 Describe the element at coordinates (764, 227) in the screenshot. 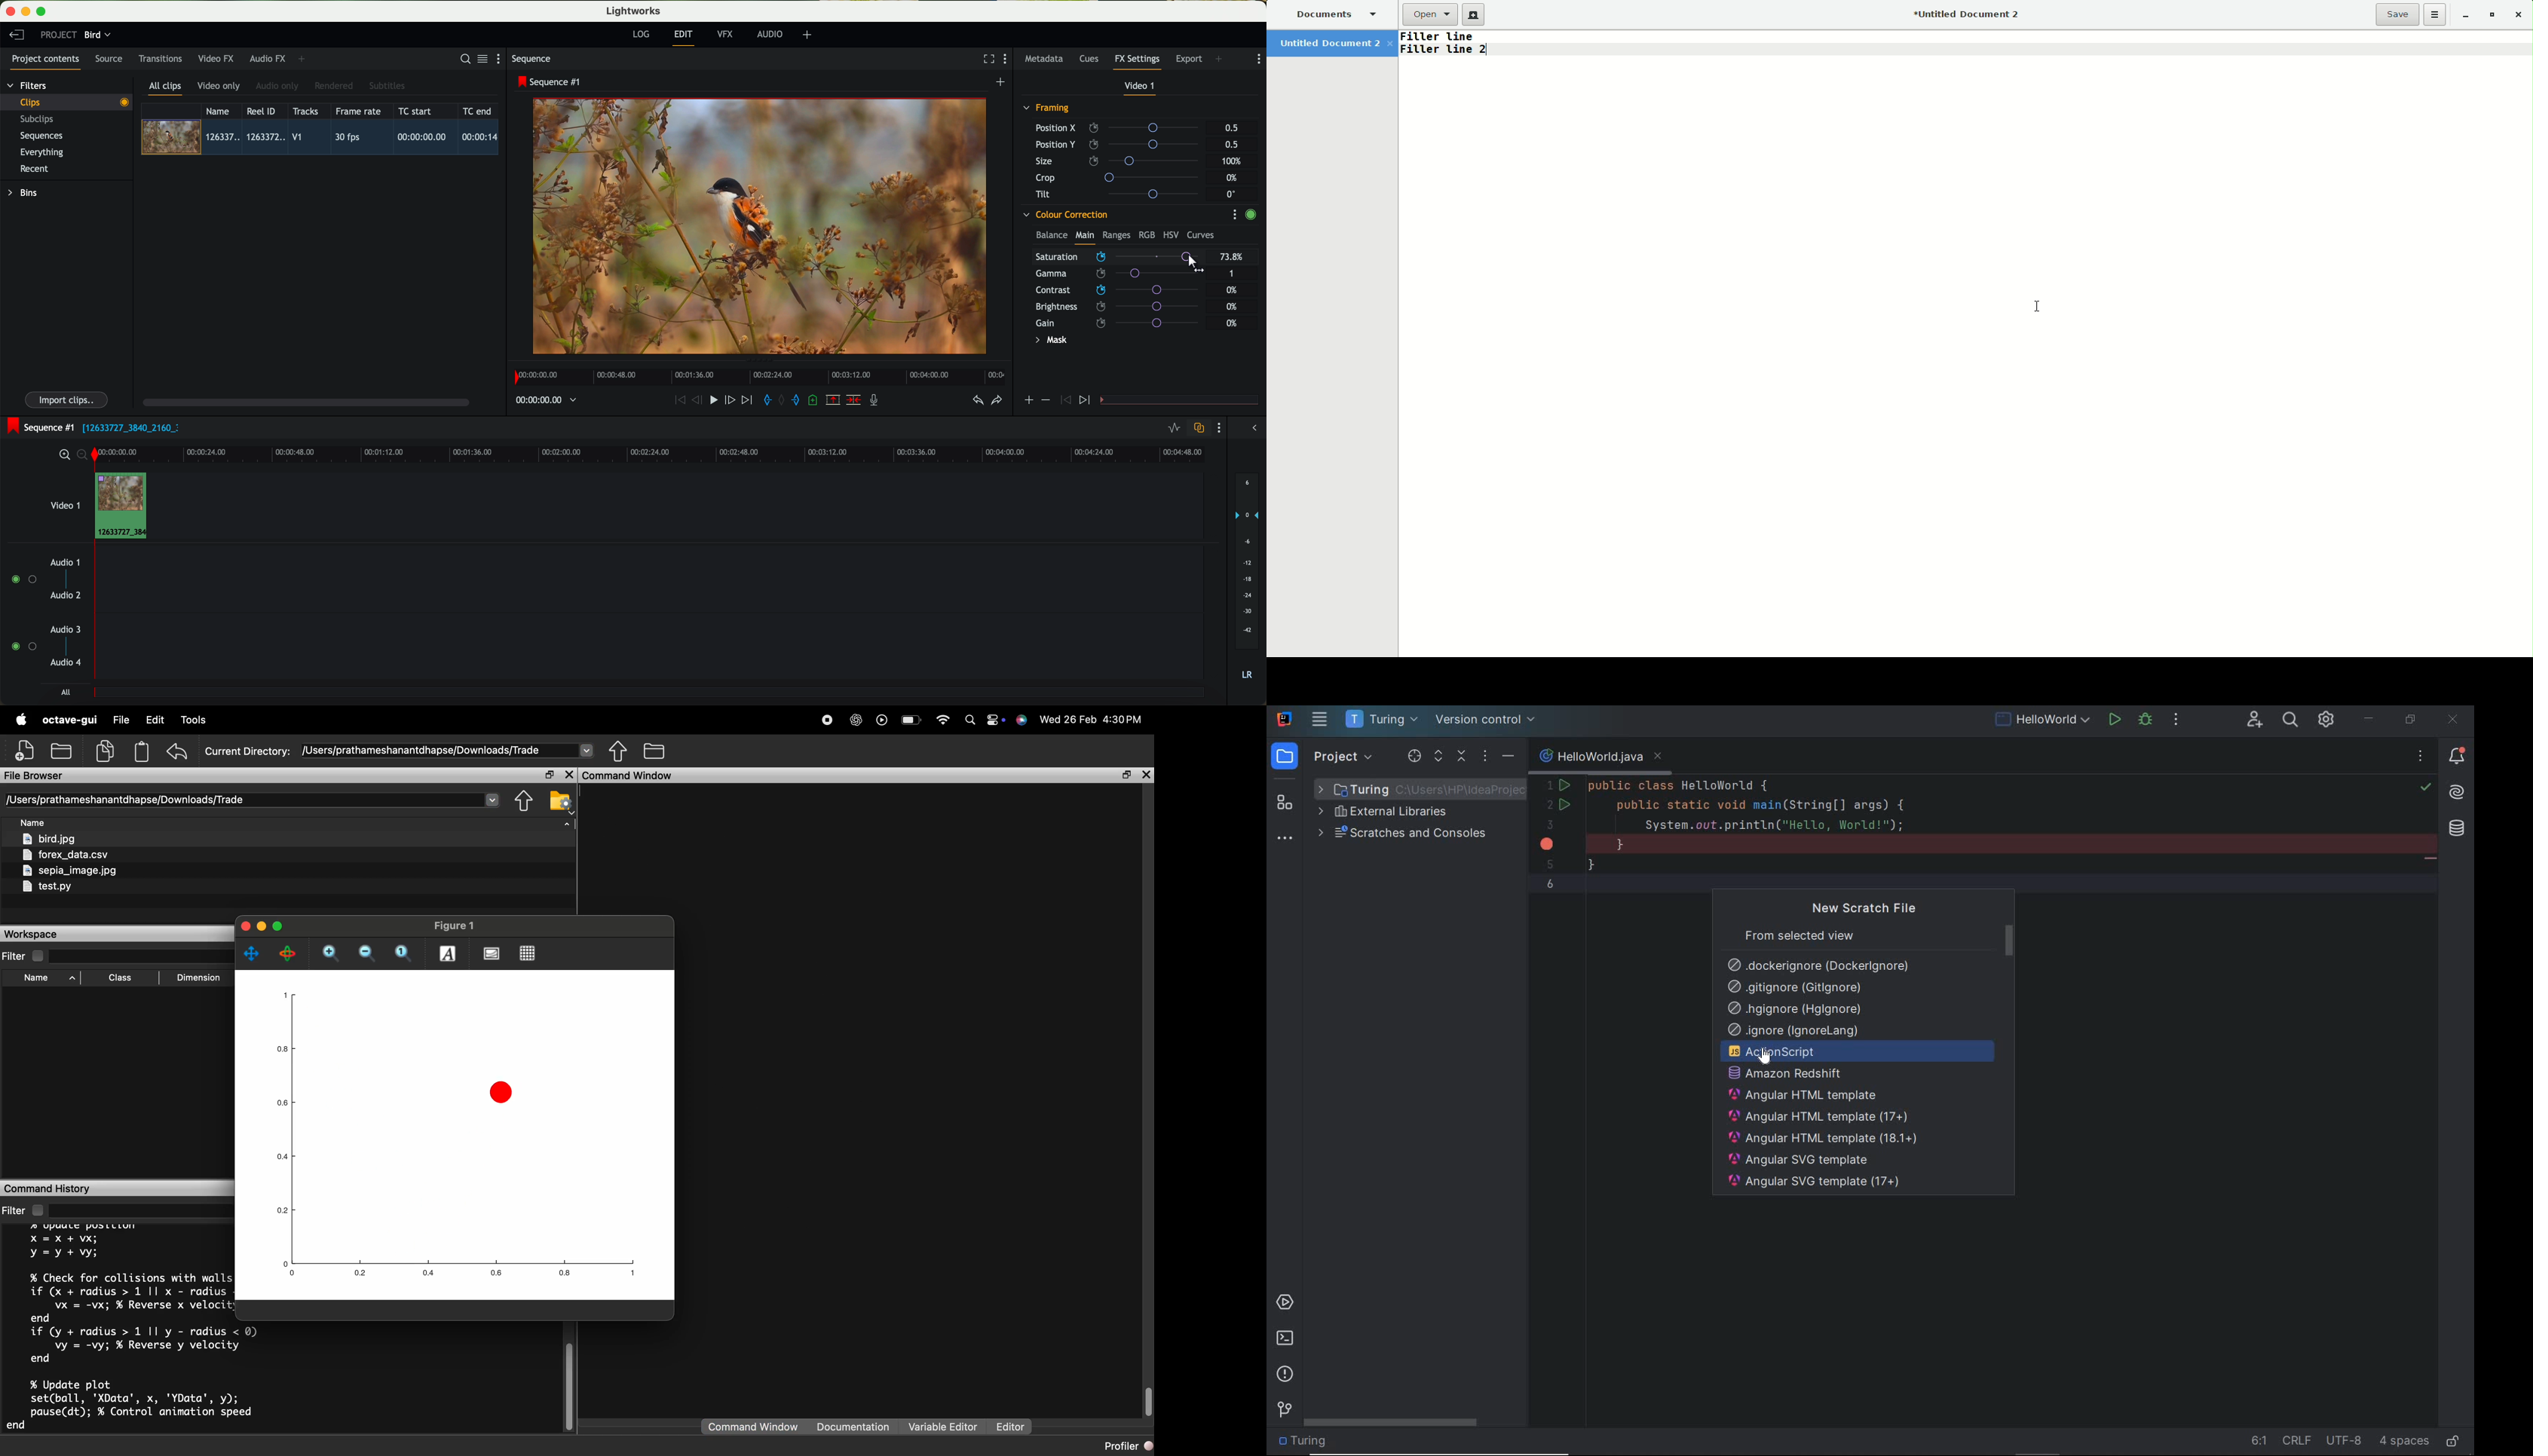

I see `video preview` at that location.